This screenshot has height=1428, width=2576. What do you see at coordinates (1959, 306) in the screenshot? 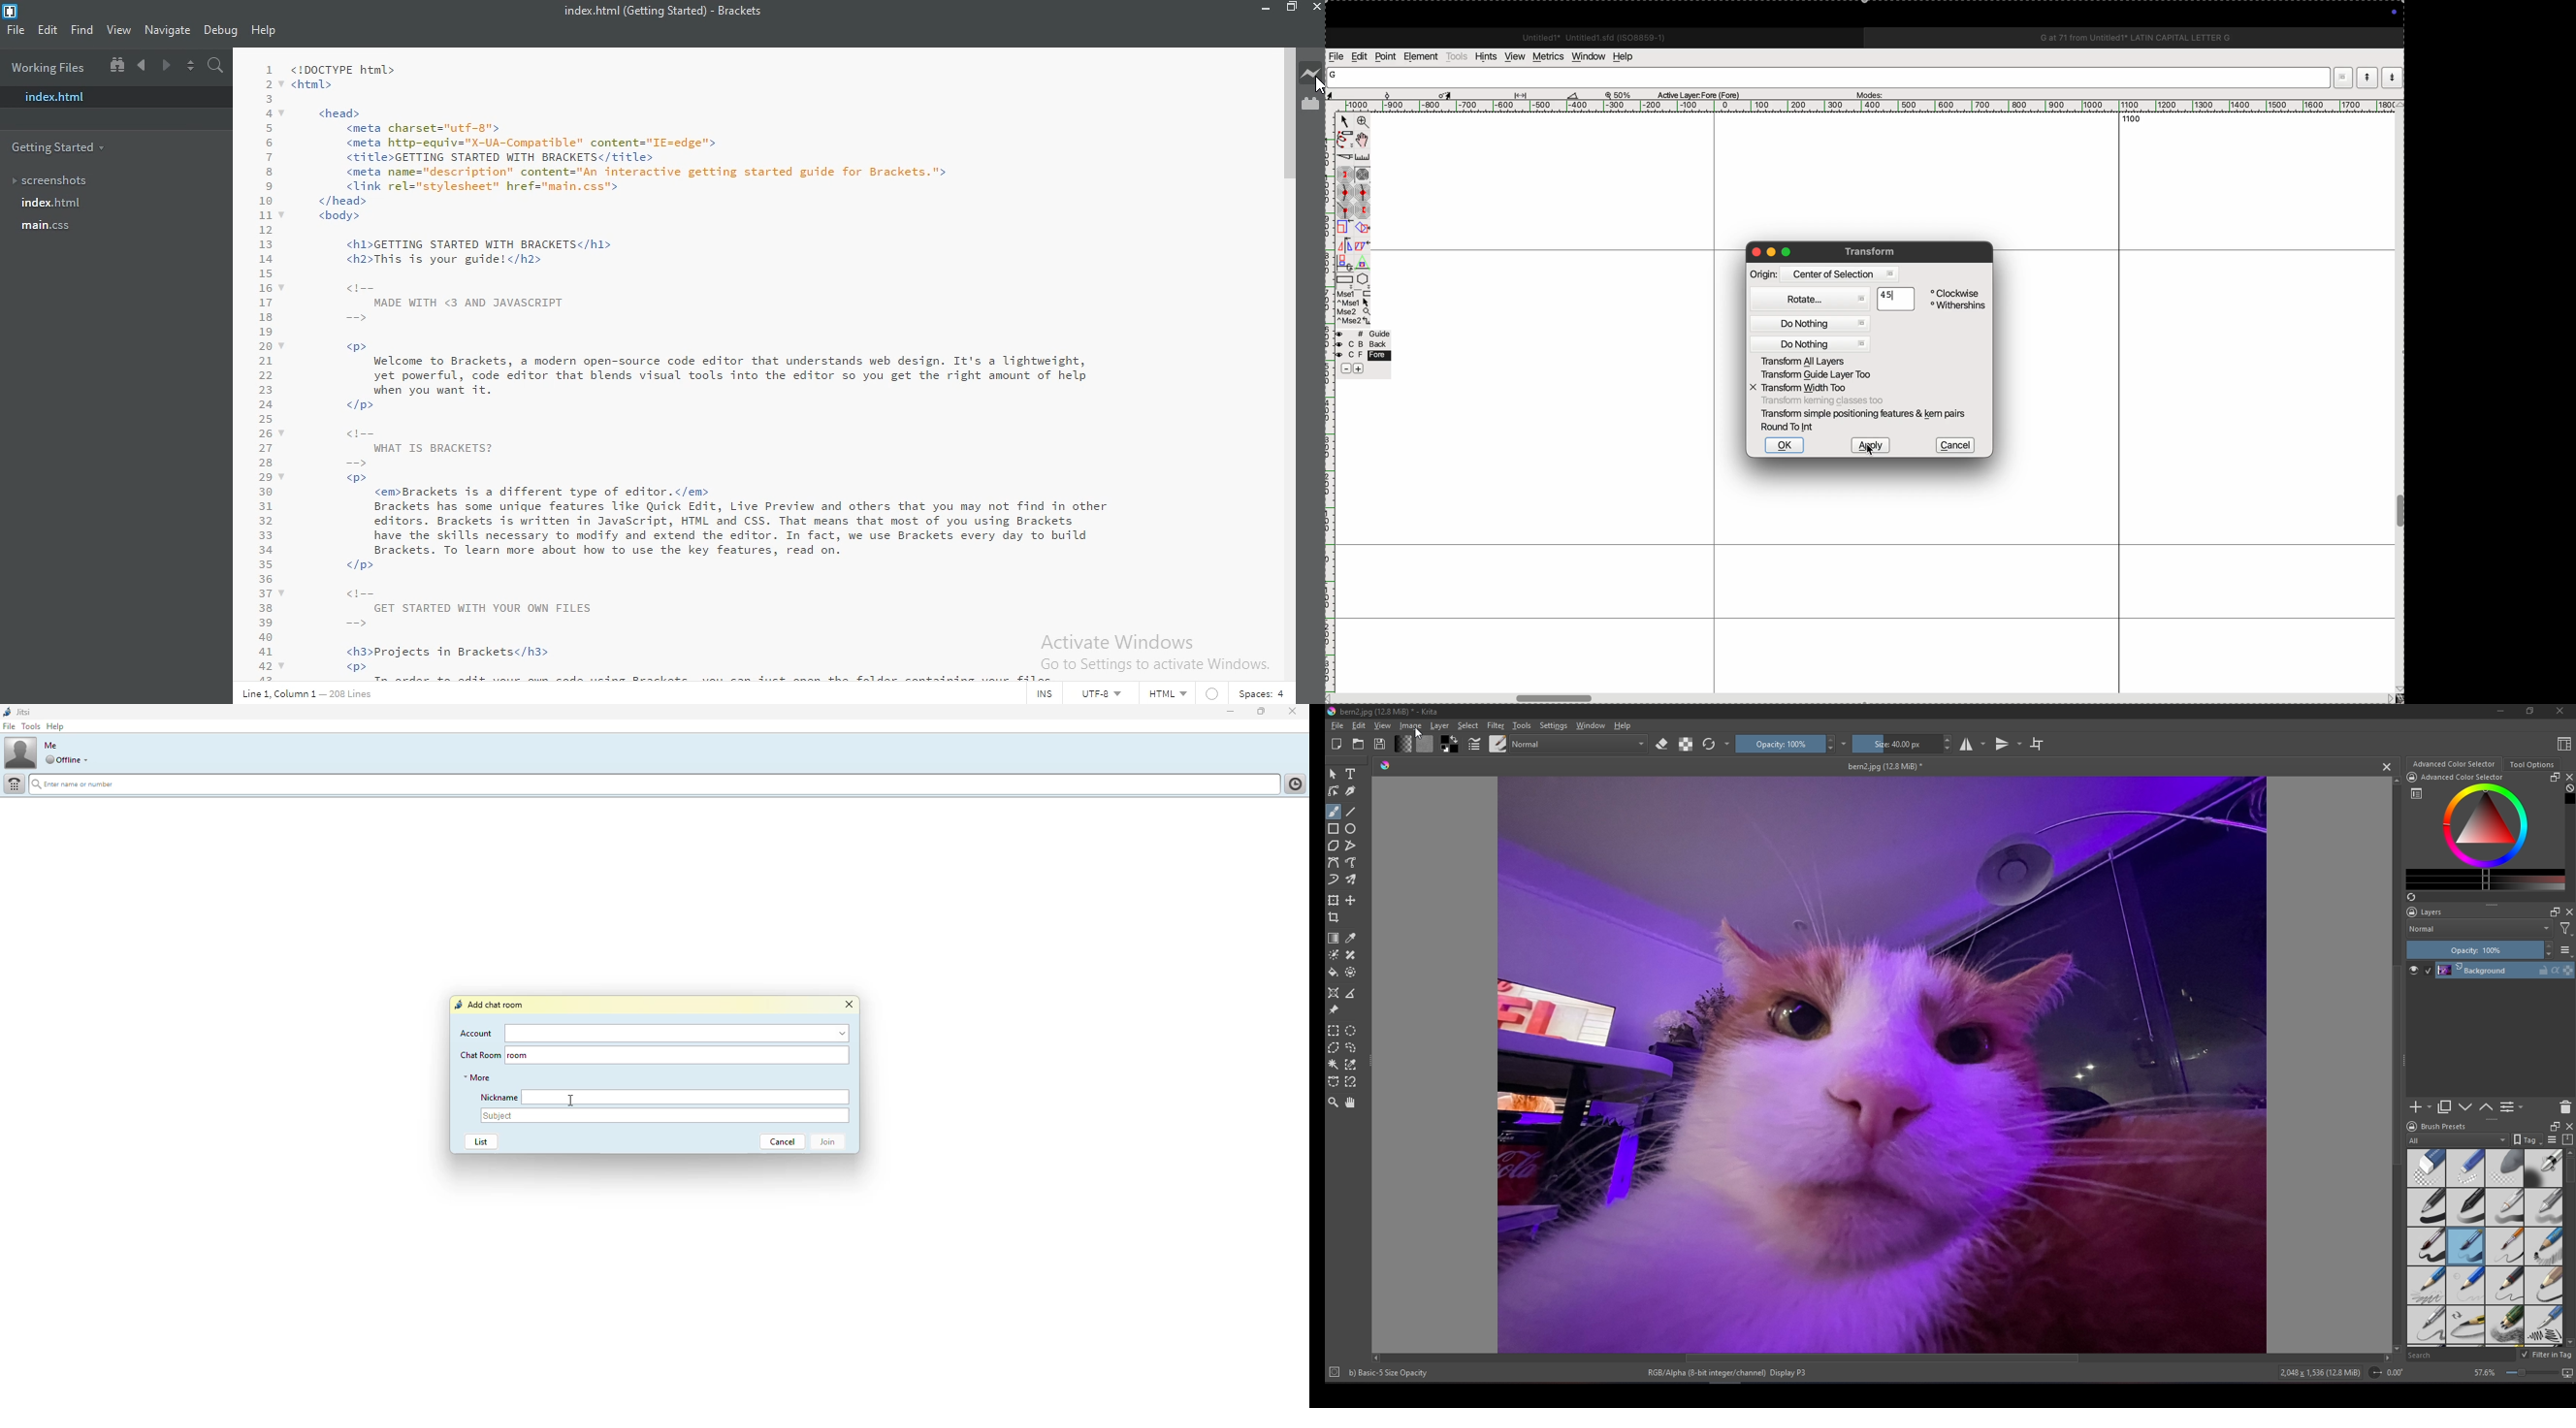
I see `Withershins` at bounding box center [1959, 306].